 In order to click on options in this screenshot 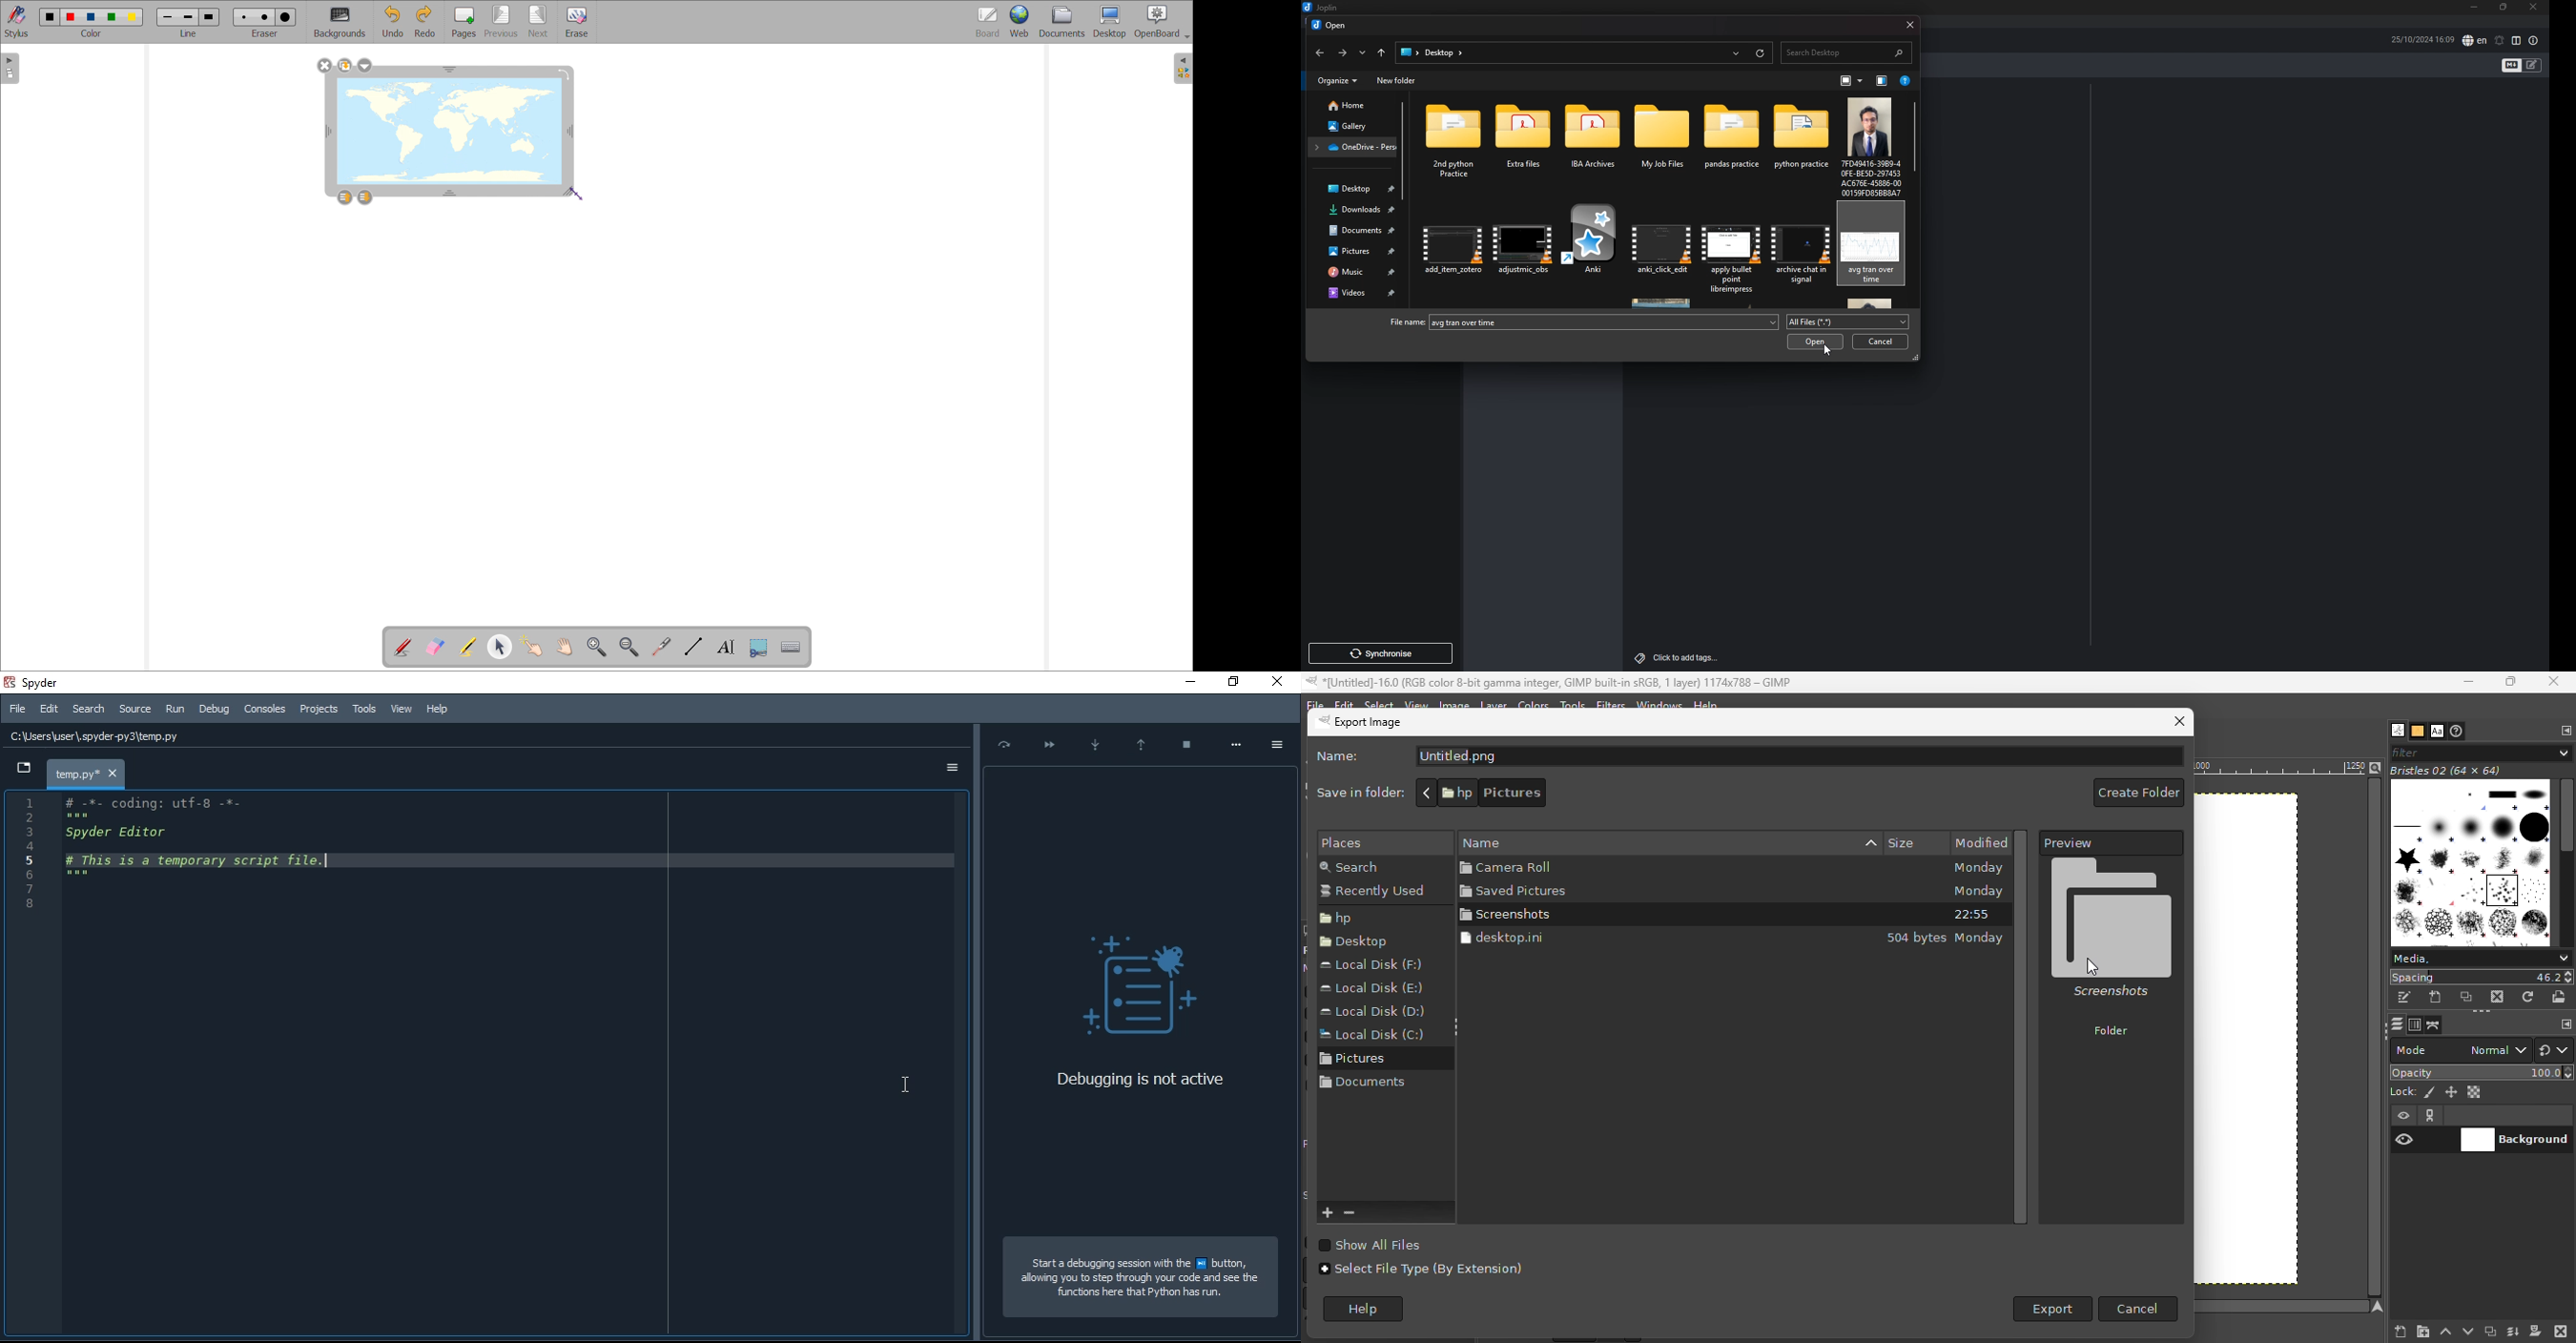, I will do `click(1281, 743)`.